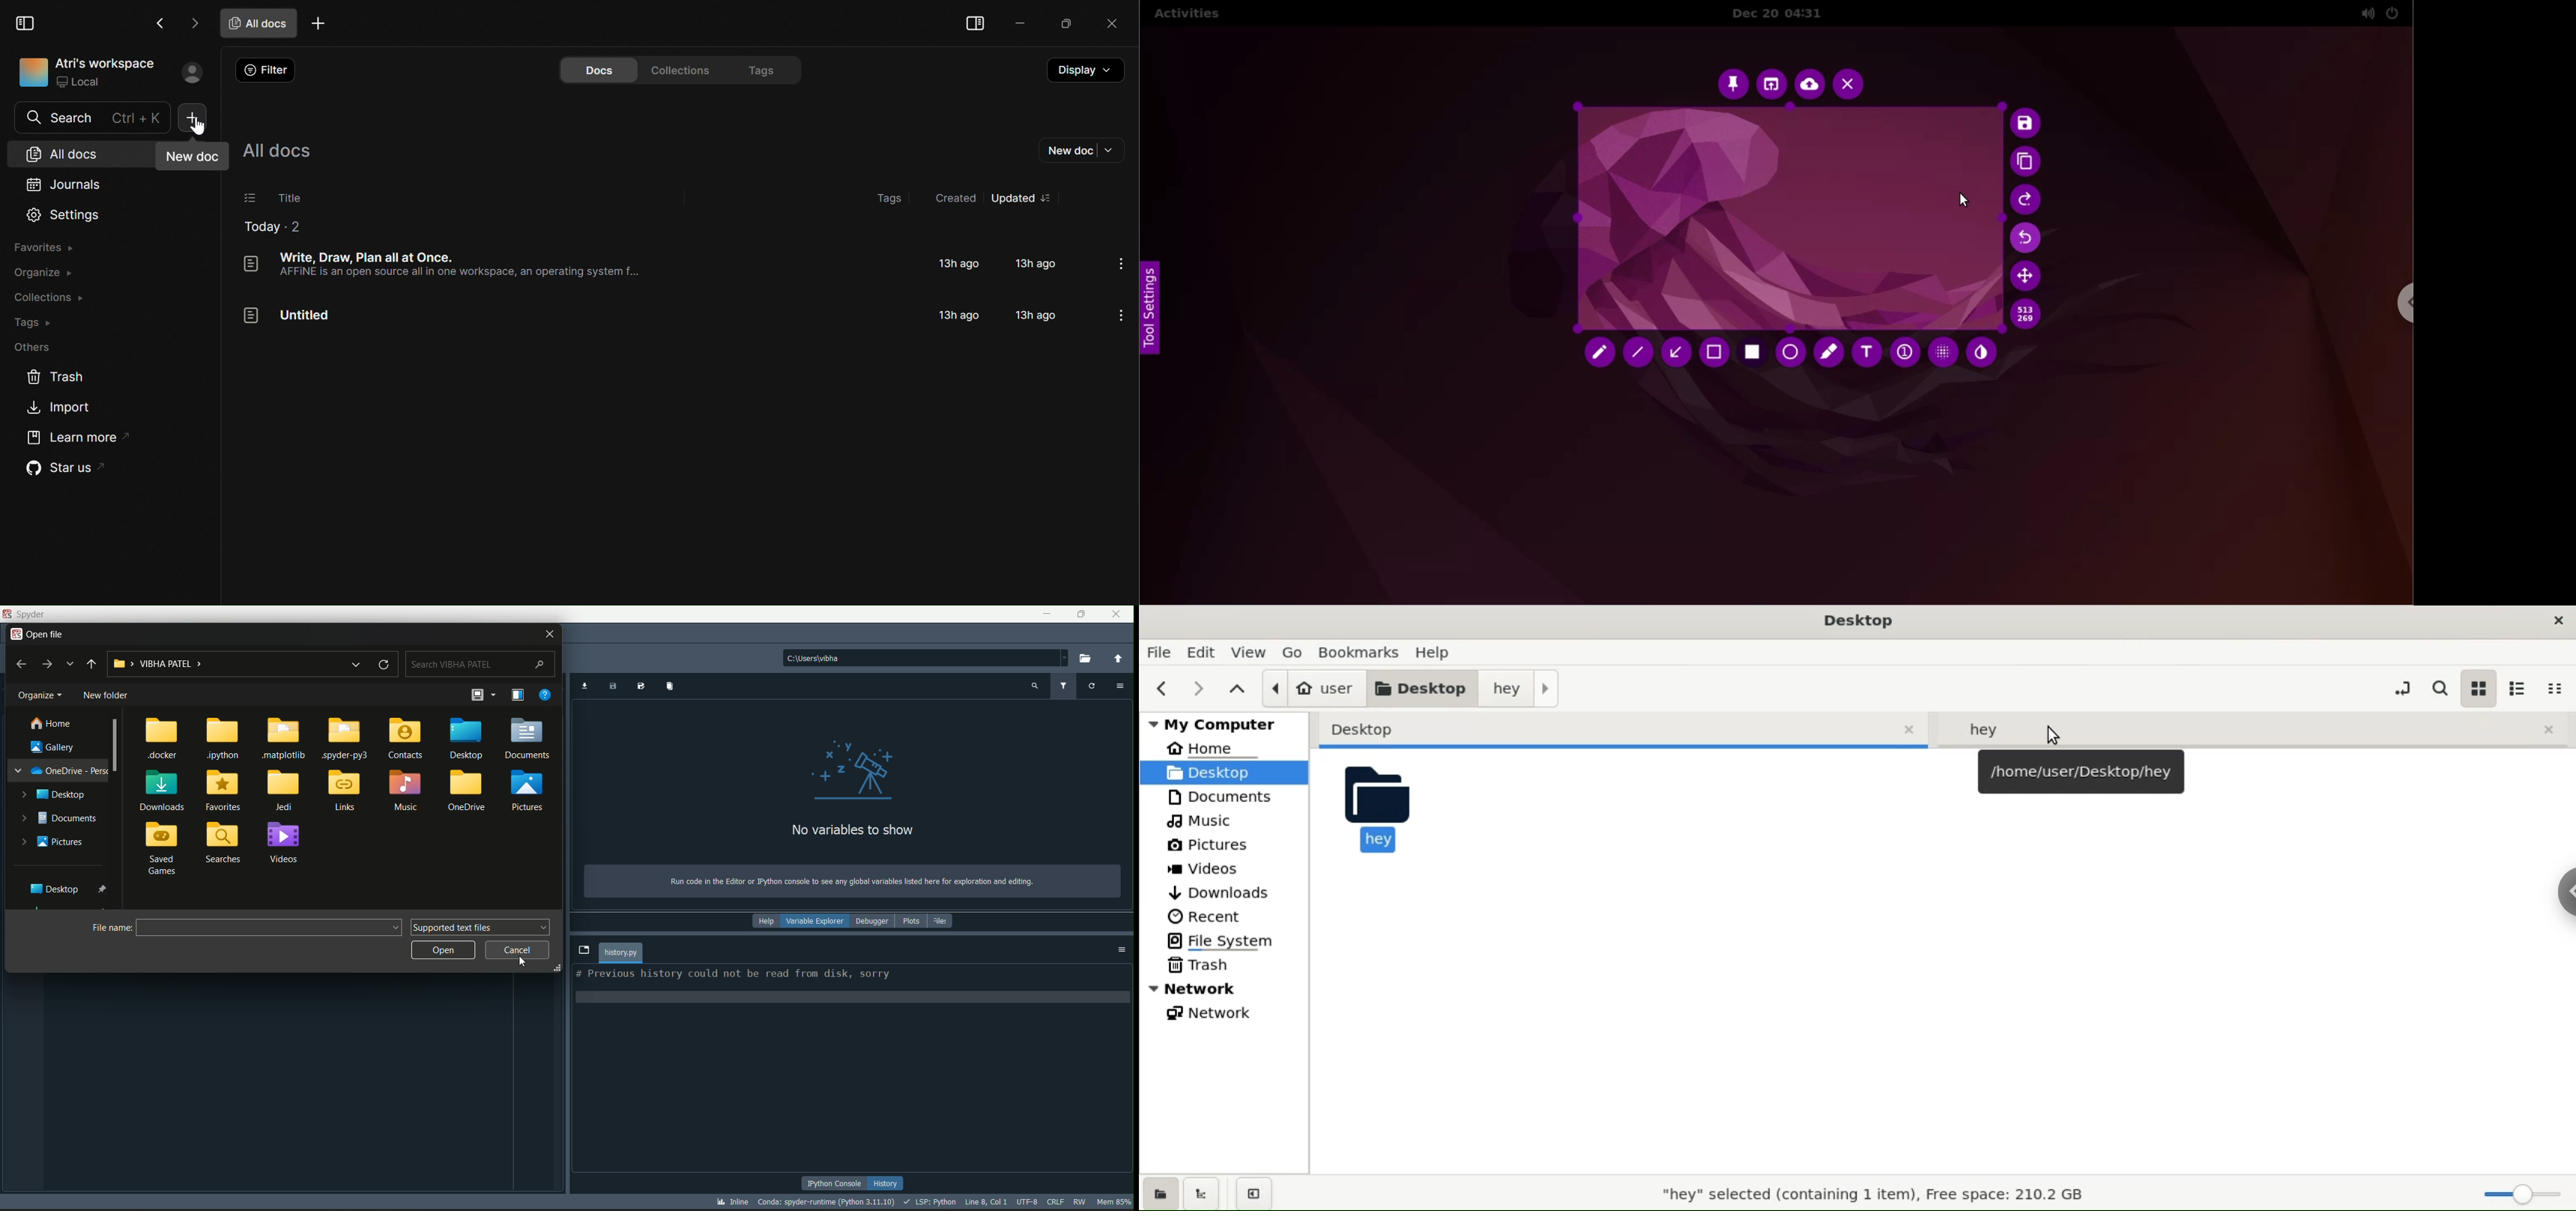  What do you see at coordinates (912, 920) in the screenshot?
I see `plots` at bounding box center [912, 920].